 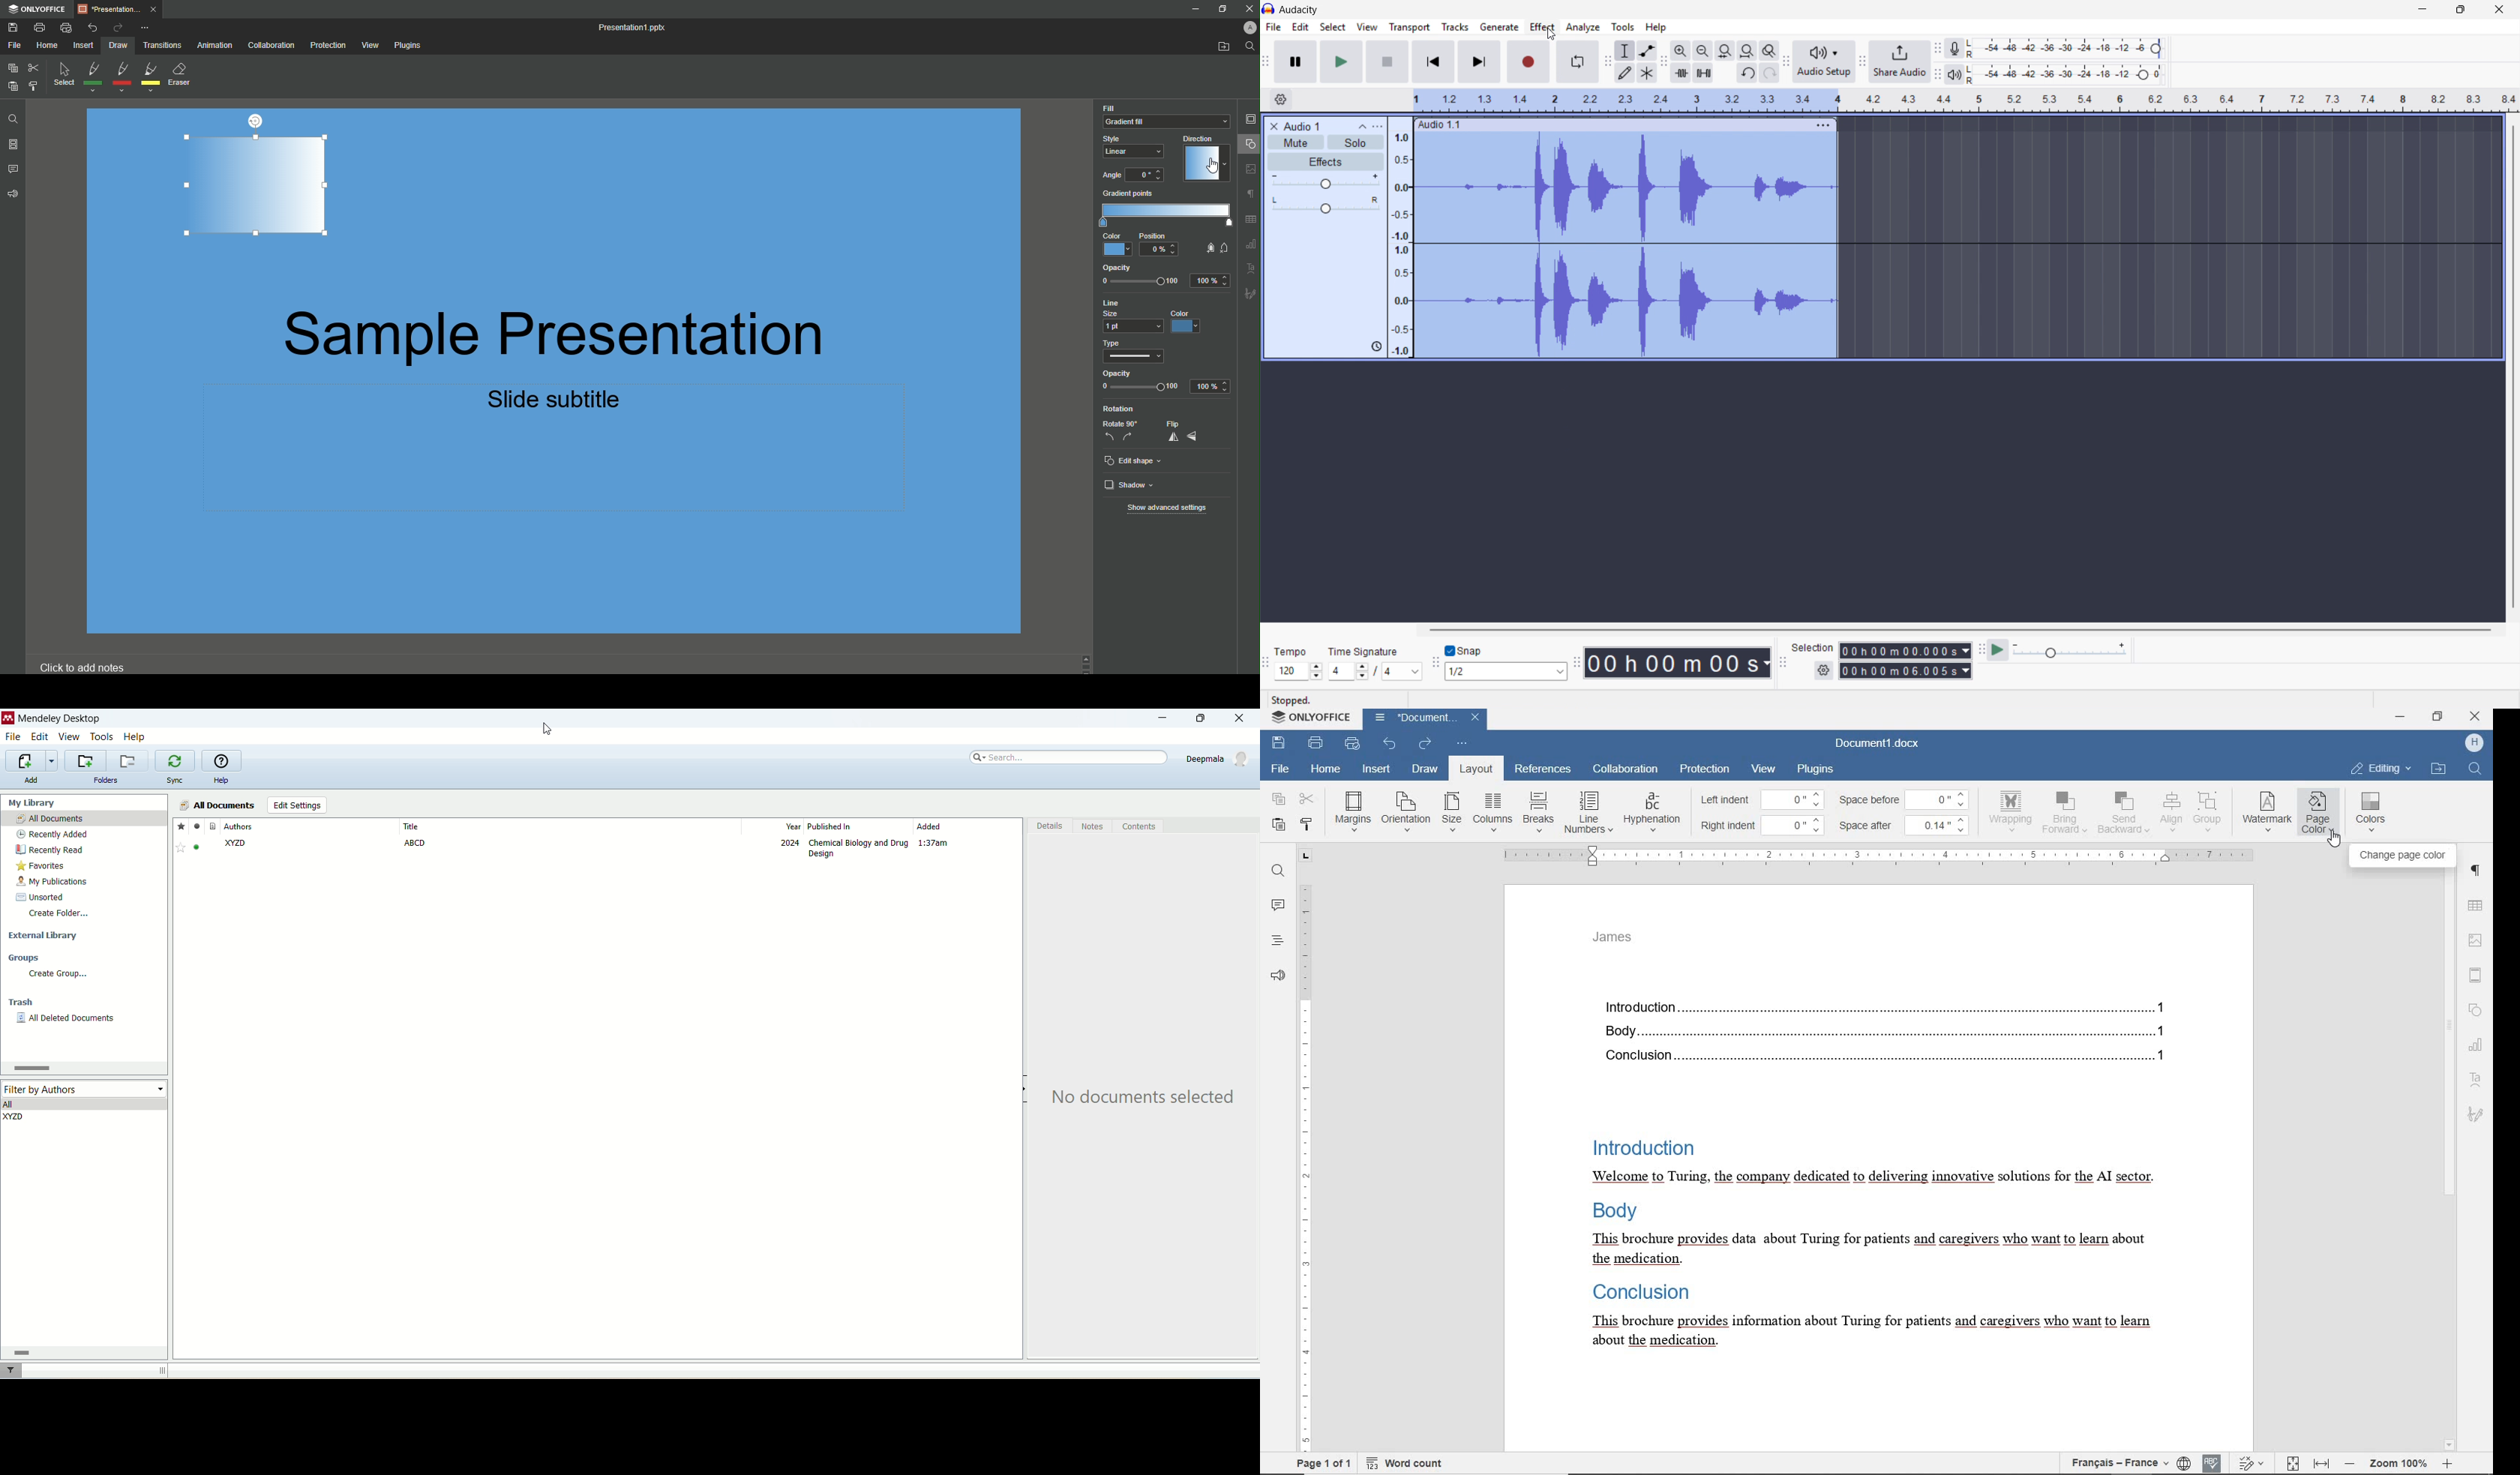 What do you see at coordinates (1704, 73) in the screenshot?
I see `Silence audio selection` at bounding box center [1704, 73].